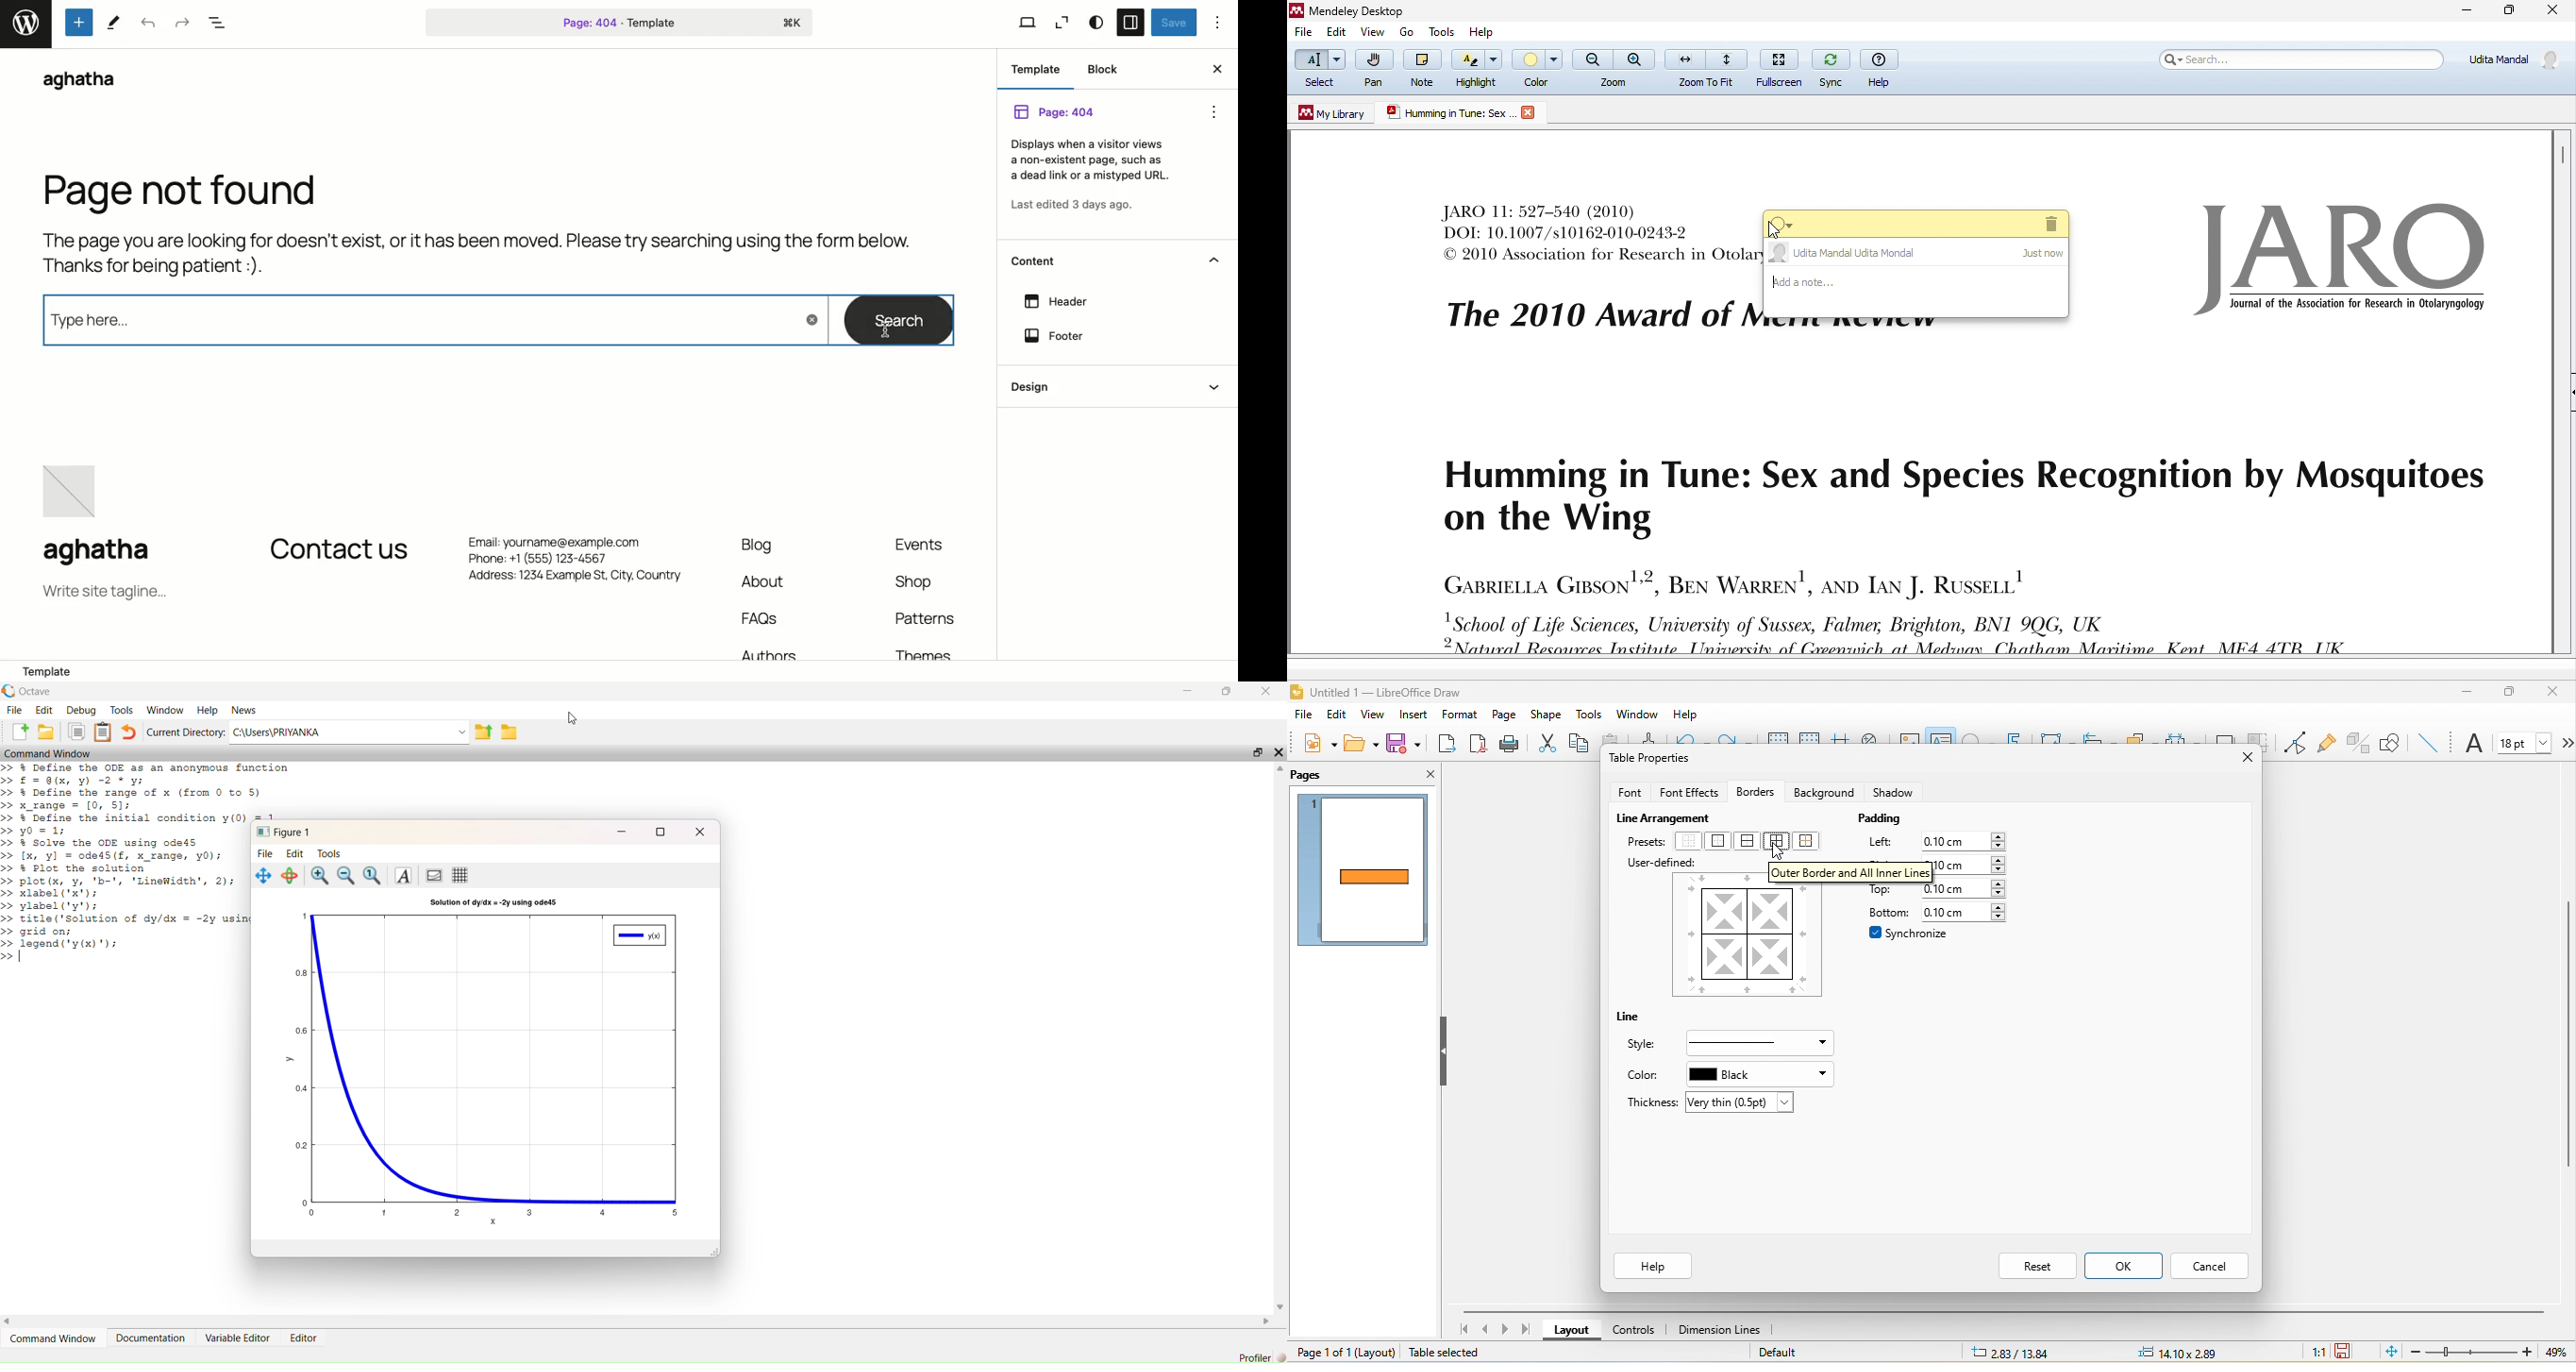  What do you see at coordinates (81, 710) in the screenshot?
I see `Debug` at bounding box center [81, 710].